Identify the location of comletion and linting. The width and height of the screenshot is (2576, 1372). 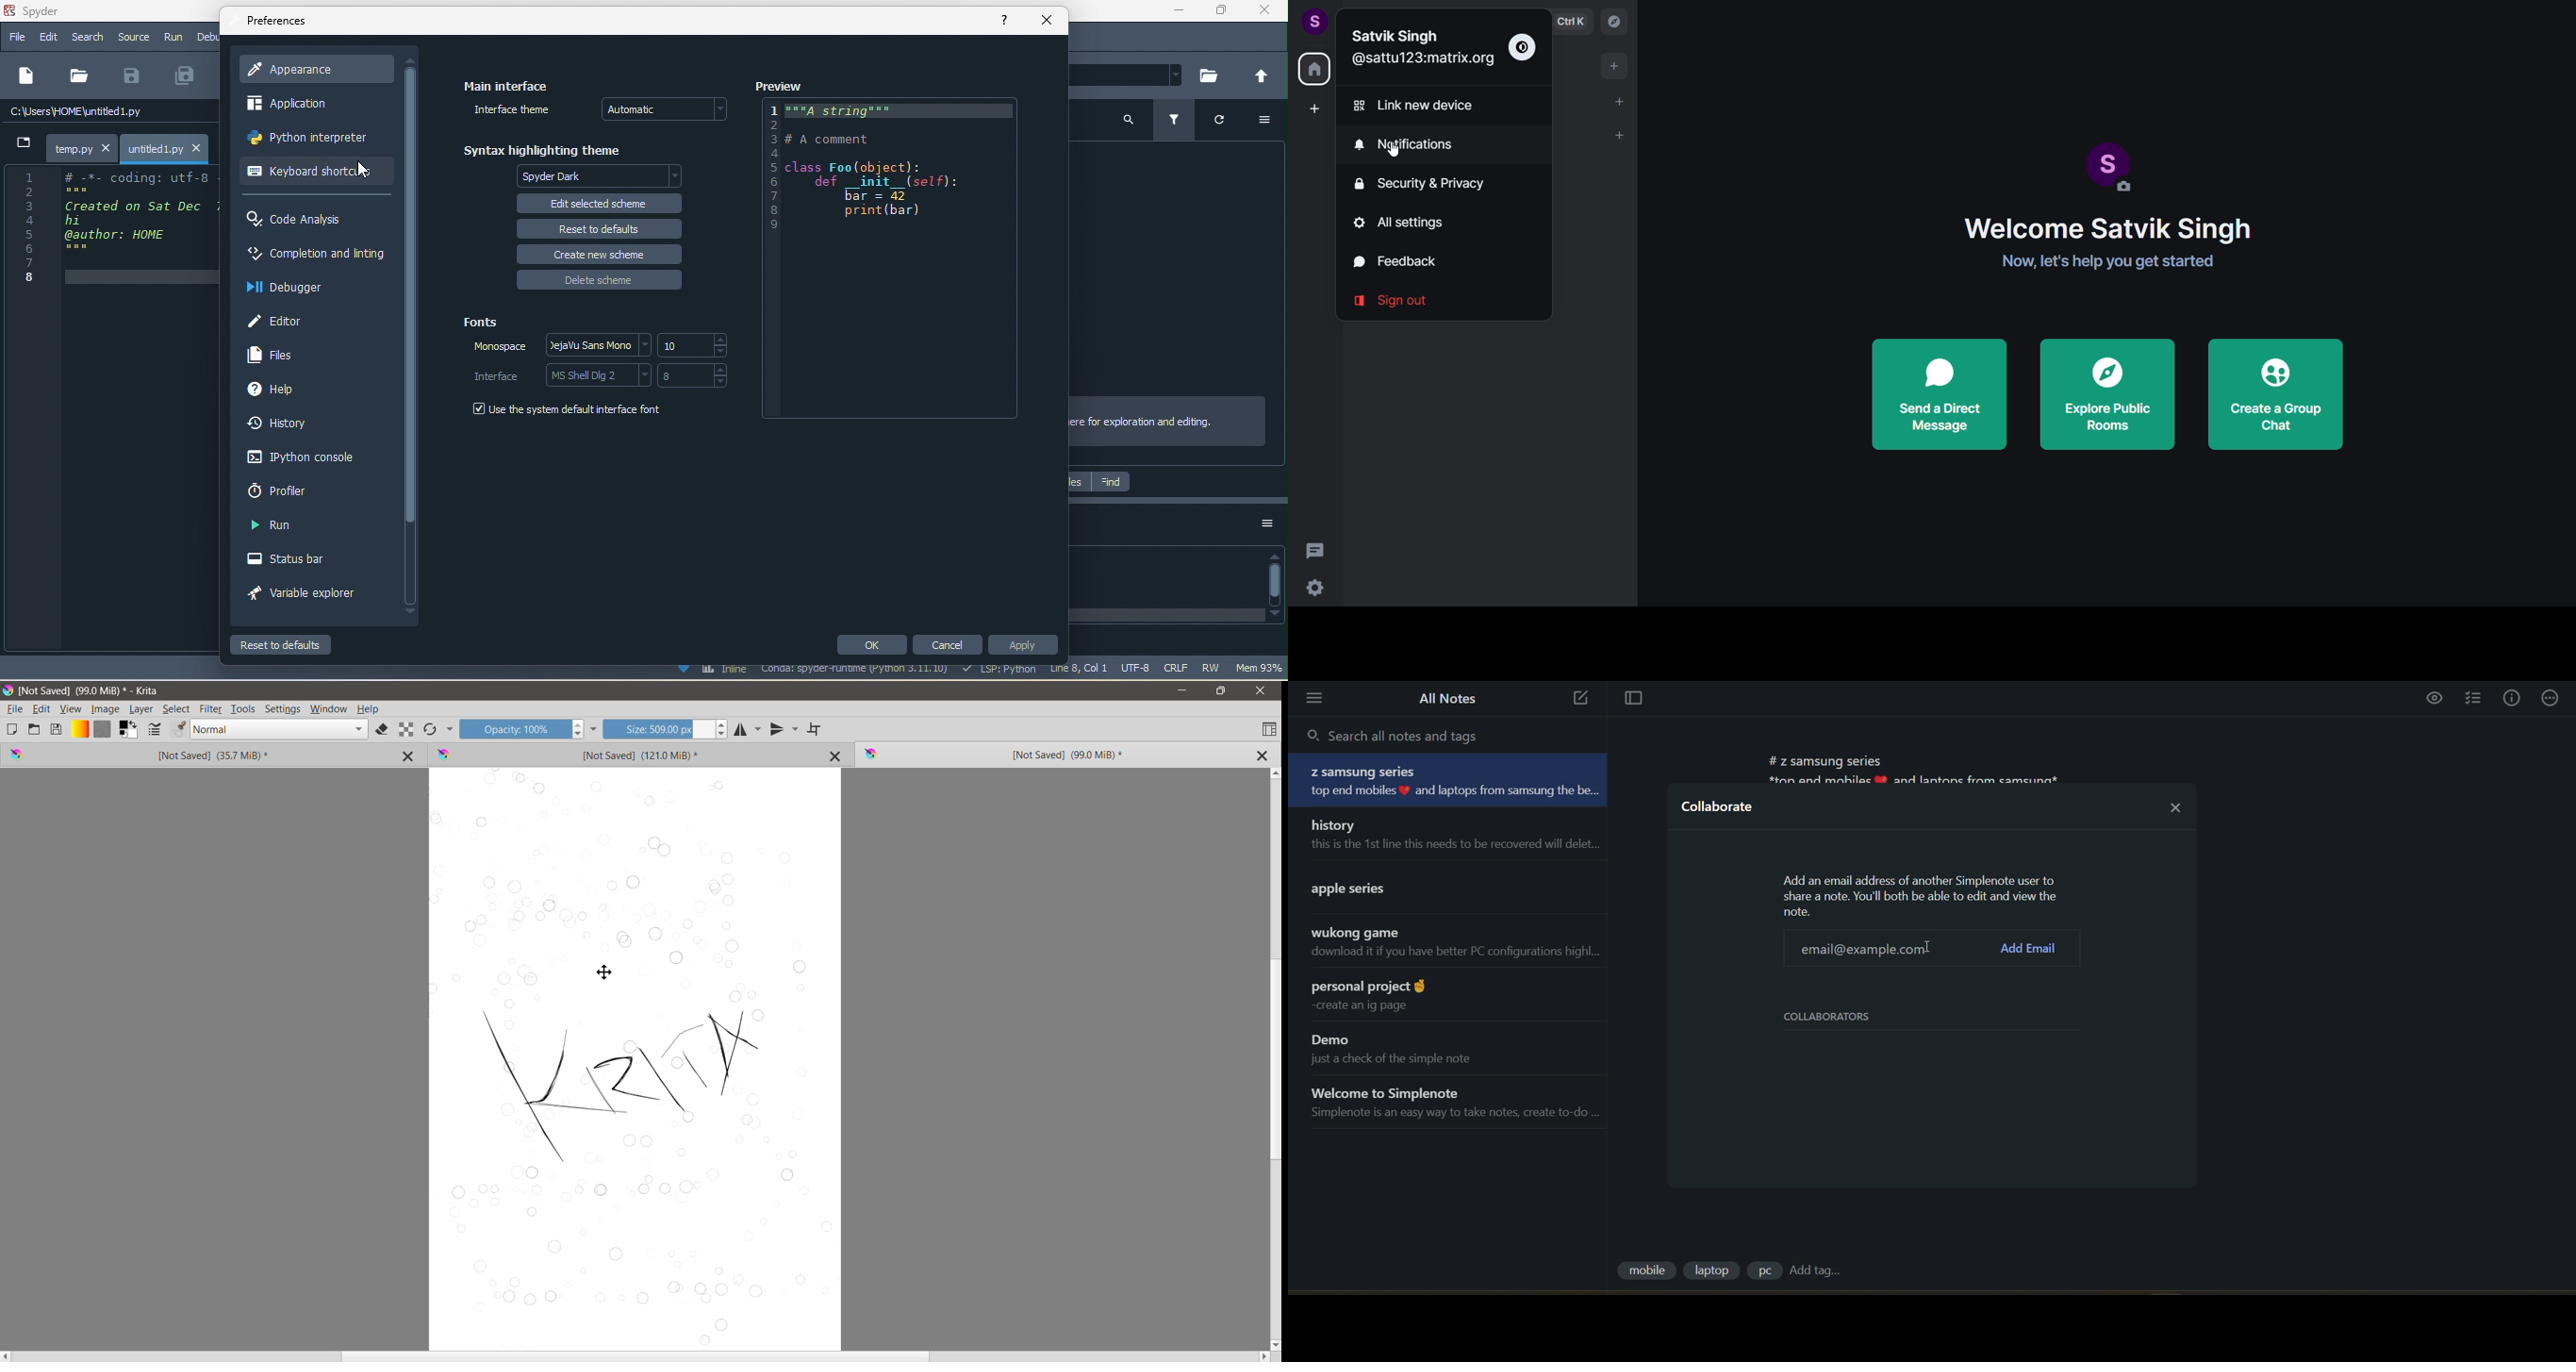
(315, 256).